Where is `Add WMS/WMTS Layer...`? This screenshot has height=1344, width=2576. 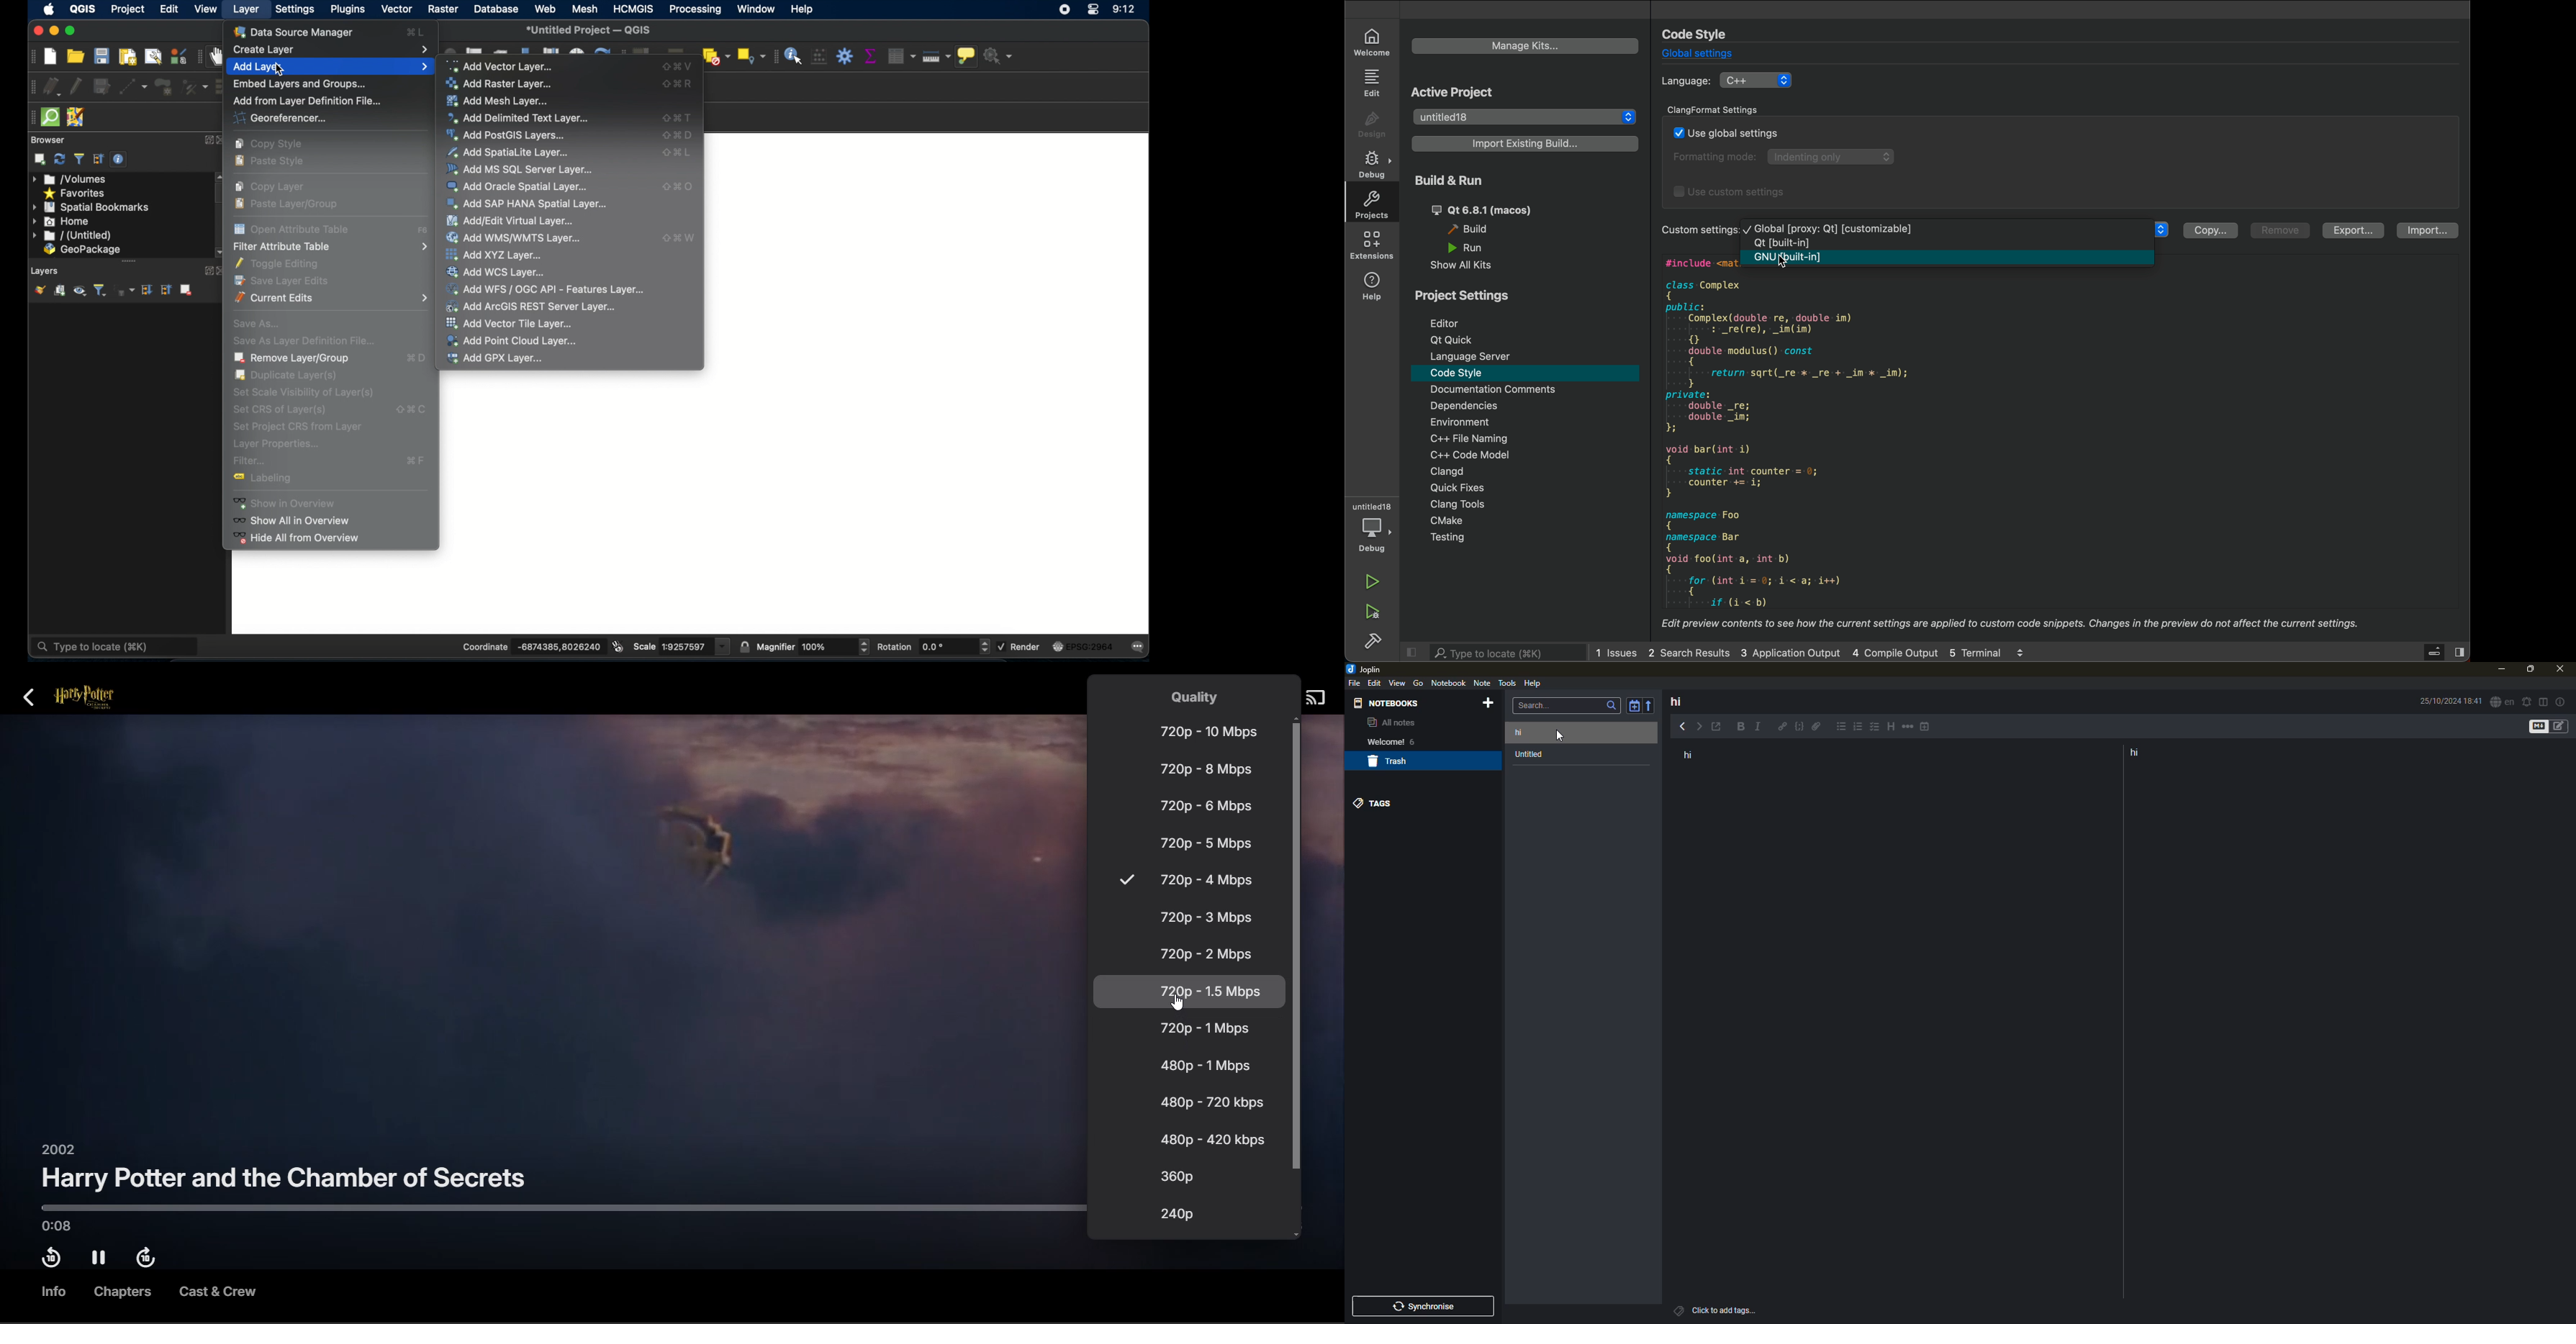
Add WMS/WMTS Layer... is located at coordinates (569, 238).